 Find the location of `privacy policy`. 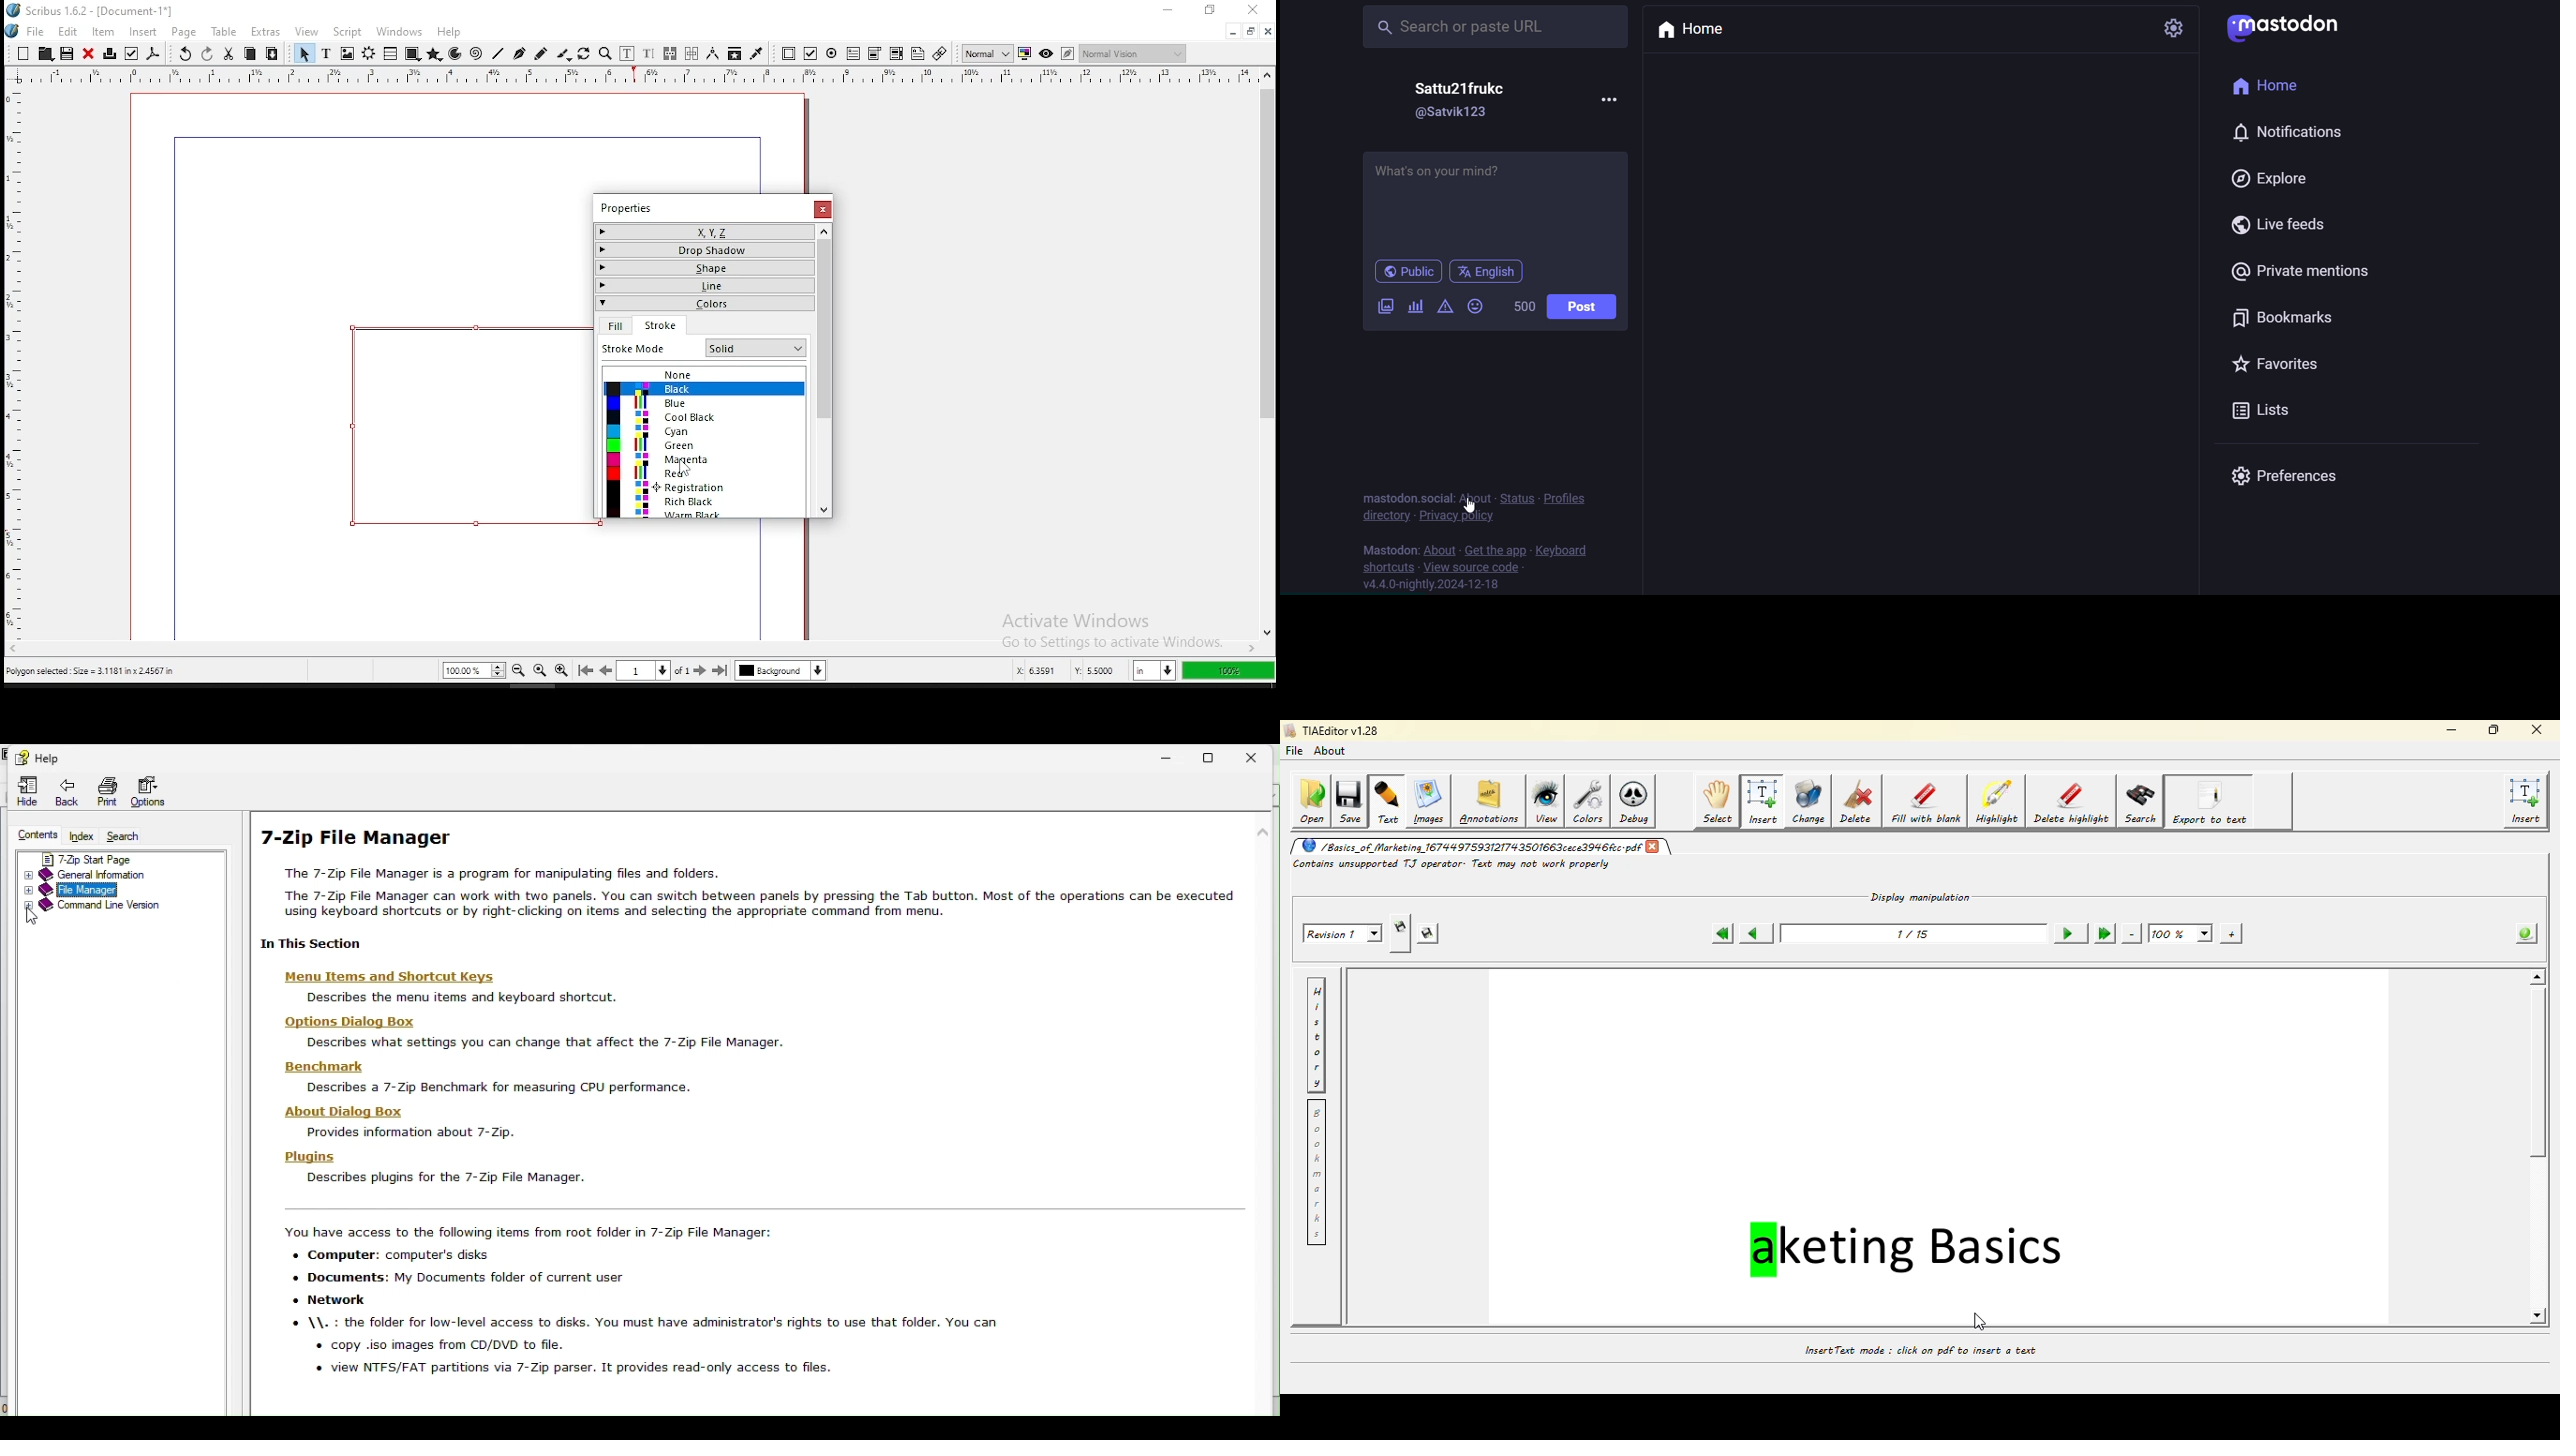

privacy policy is located at coordinates (1458, 516).